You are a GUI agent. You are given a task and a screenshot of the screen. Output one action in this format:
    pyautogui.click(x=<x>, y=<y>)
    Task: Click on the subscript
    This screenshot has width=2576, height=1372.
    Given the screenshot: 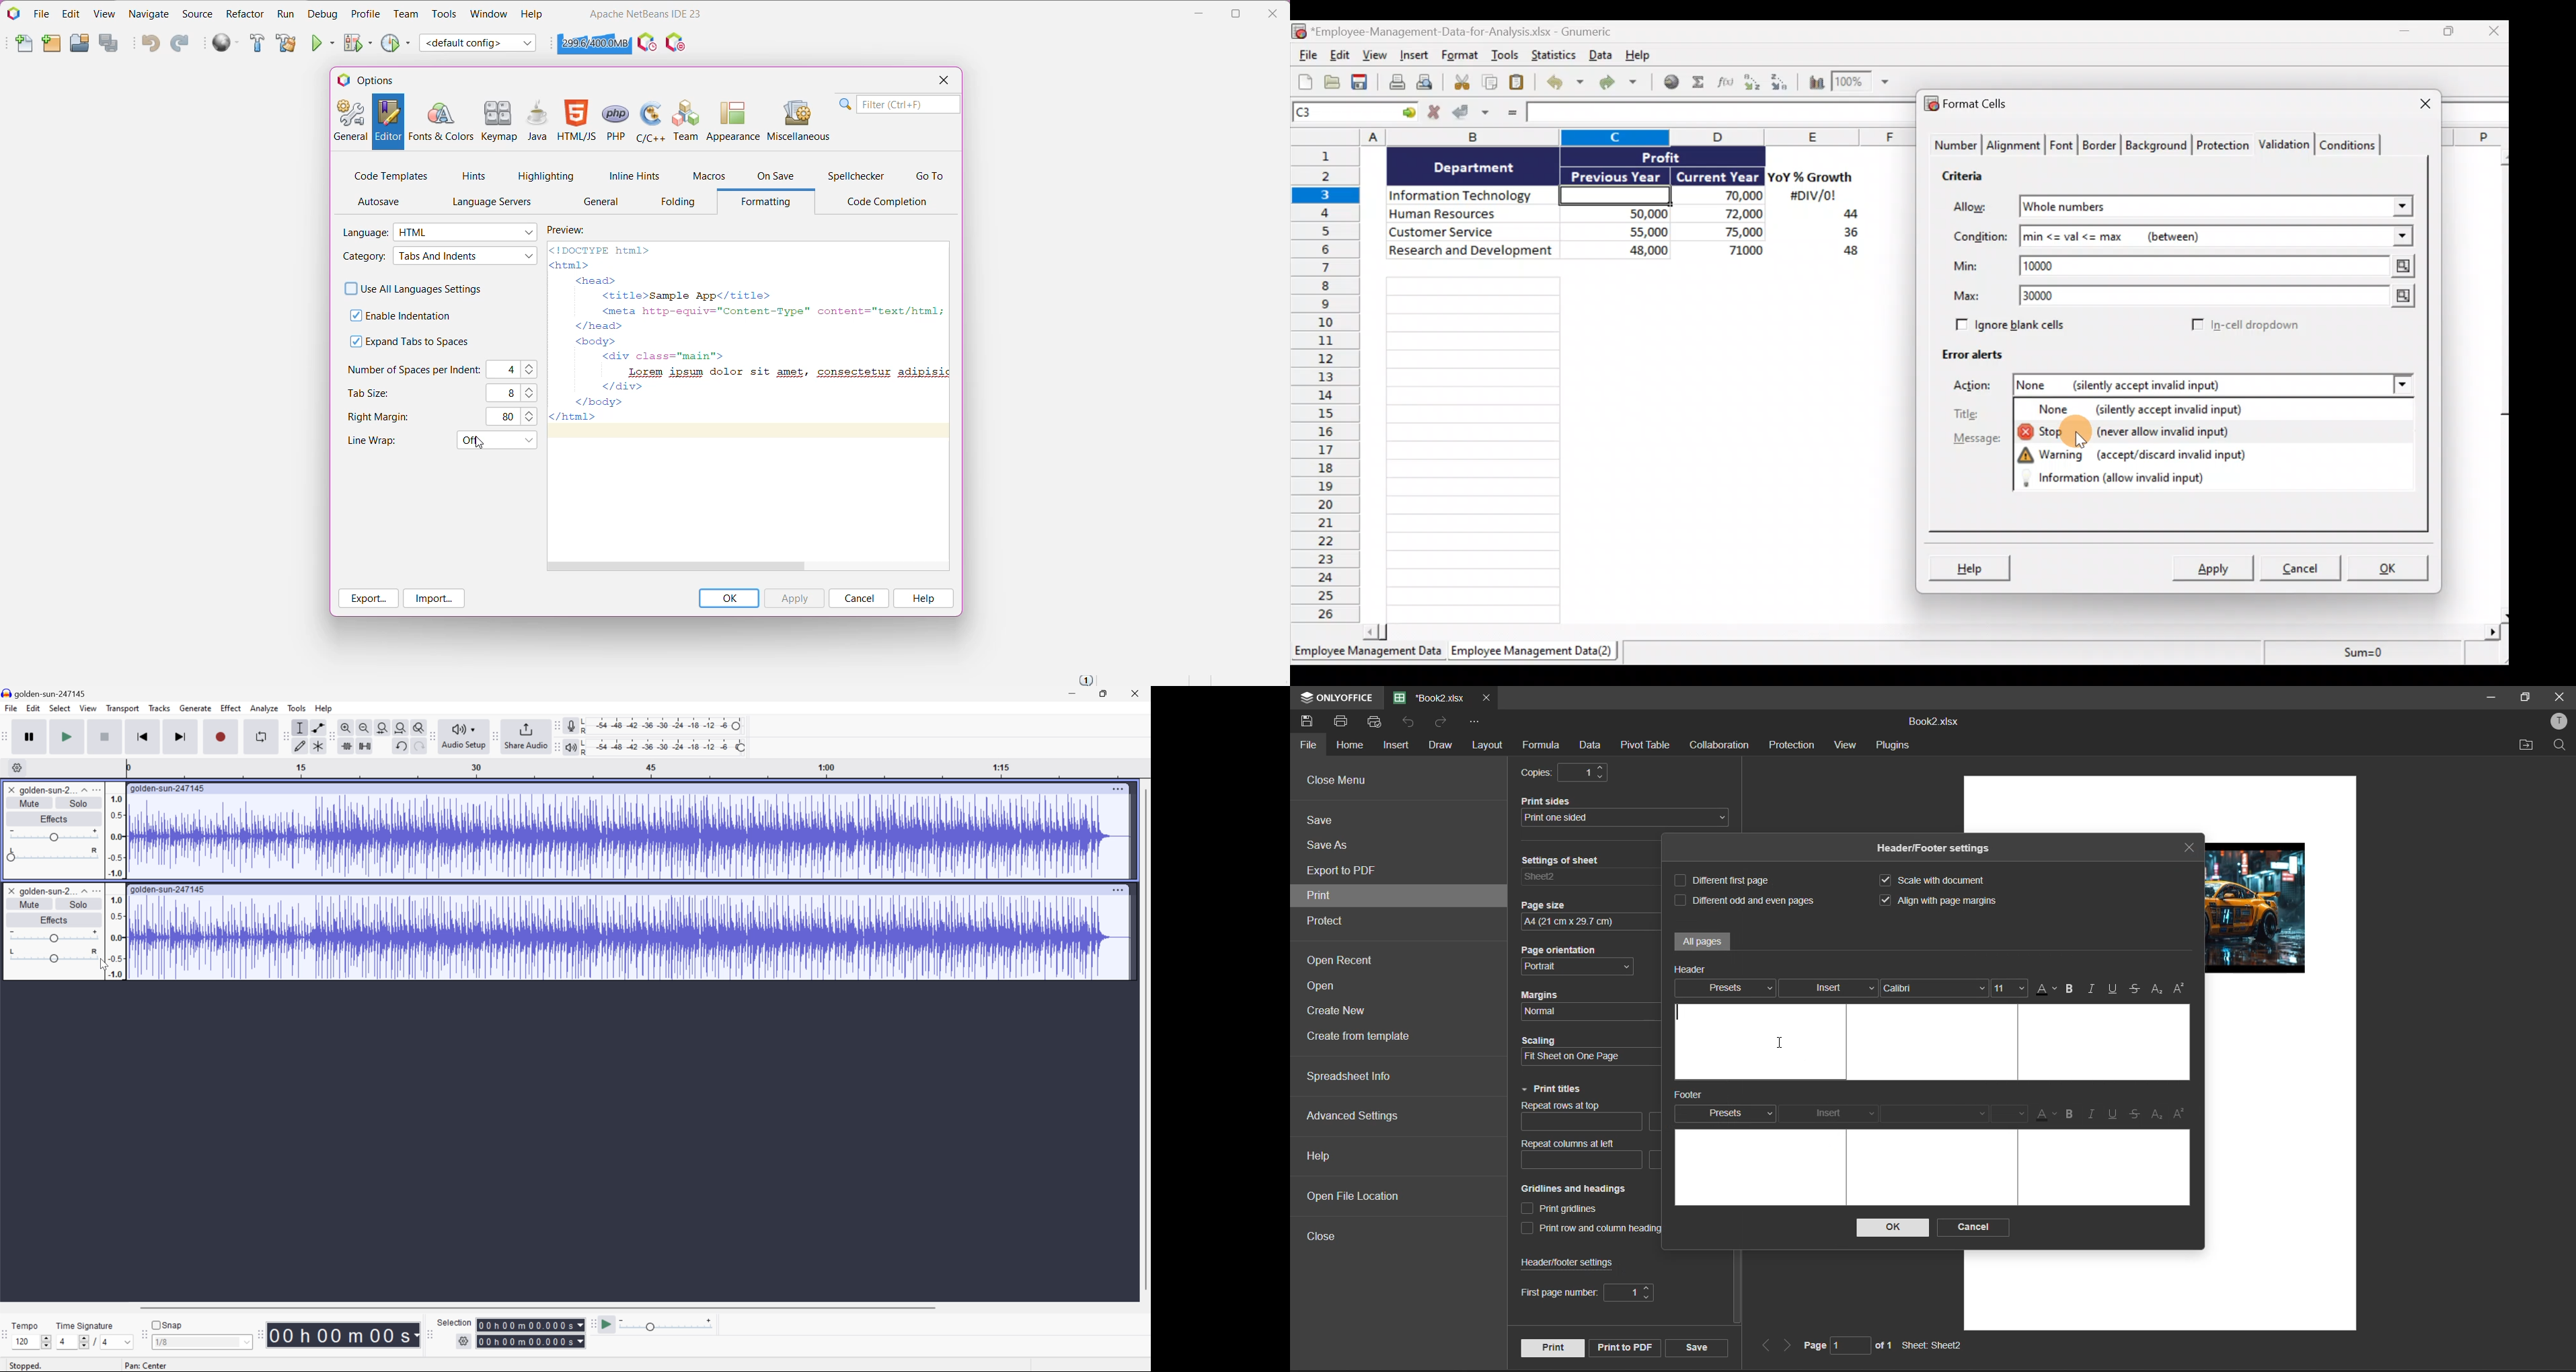 What is the action you would take?
    pyautogui.click(x=2158, y=1114)
    